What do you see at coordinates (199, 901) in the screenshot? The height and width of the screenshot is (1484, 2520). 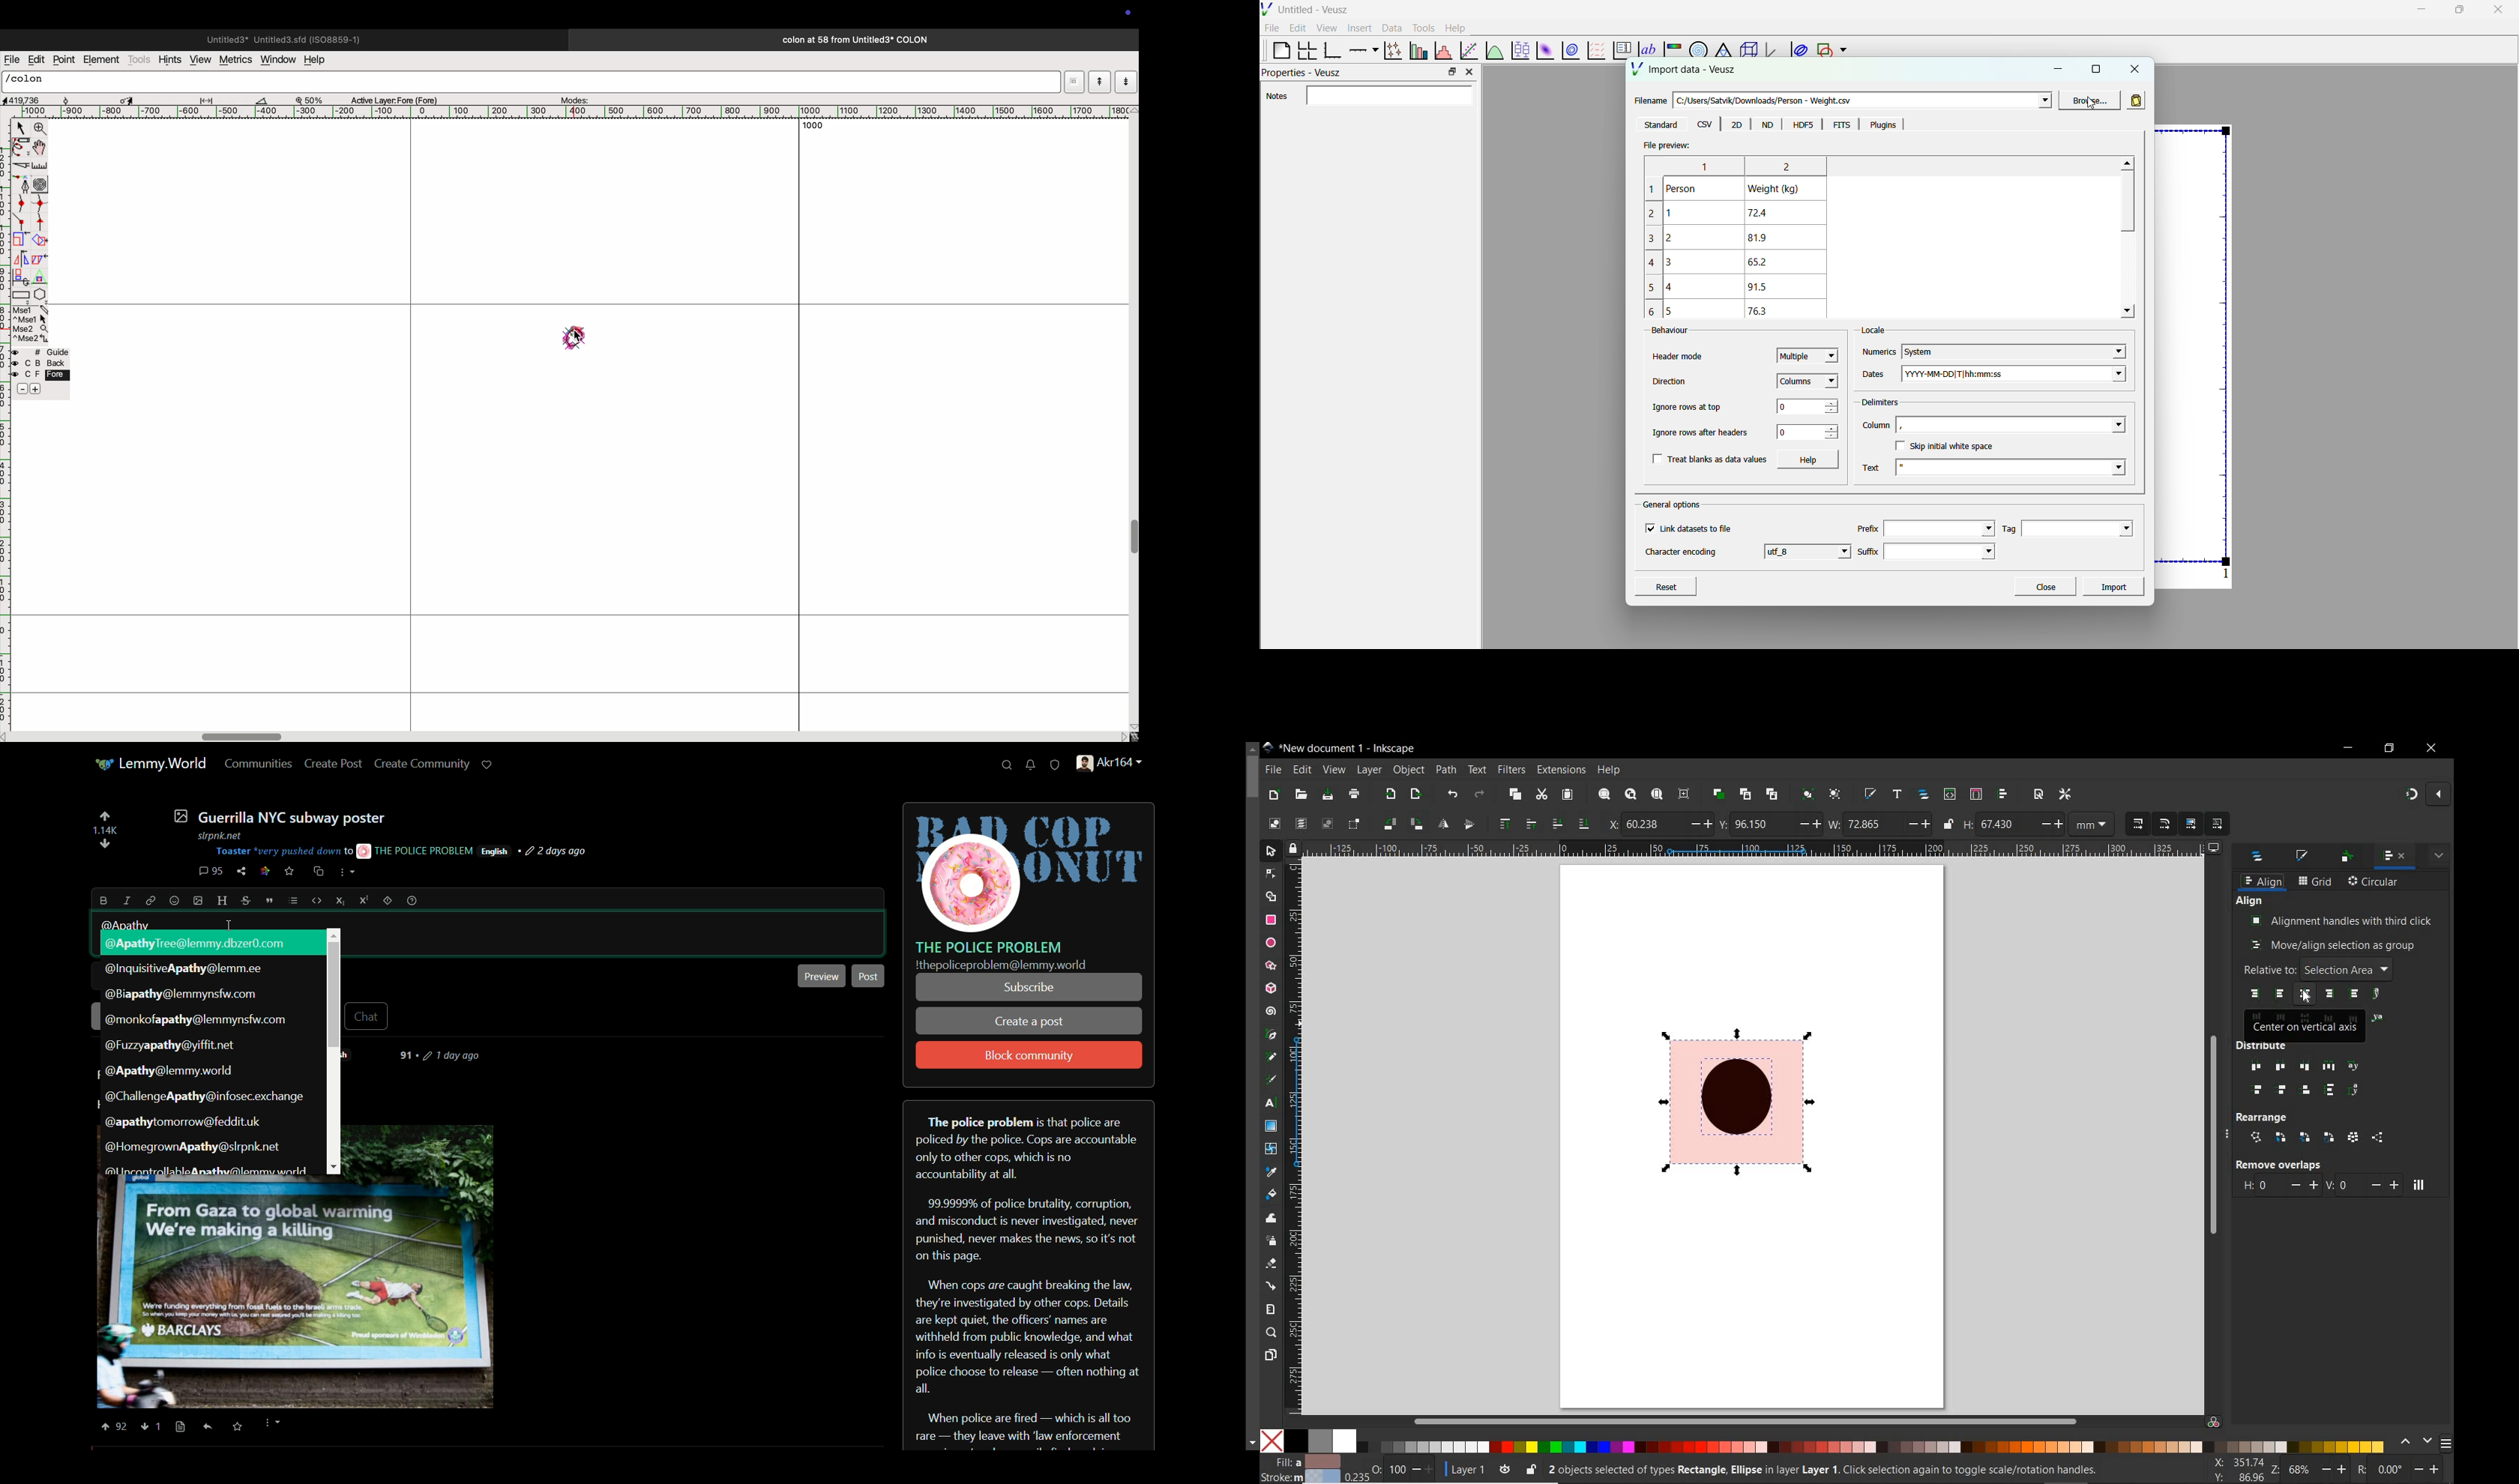 I see `image` at bounding box center [199, 901].